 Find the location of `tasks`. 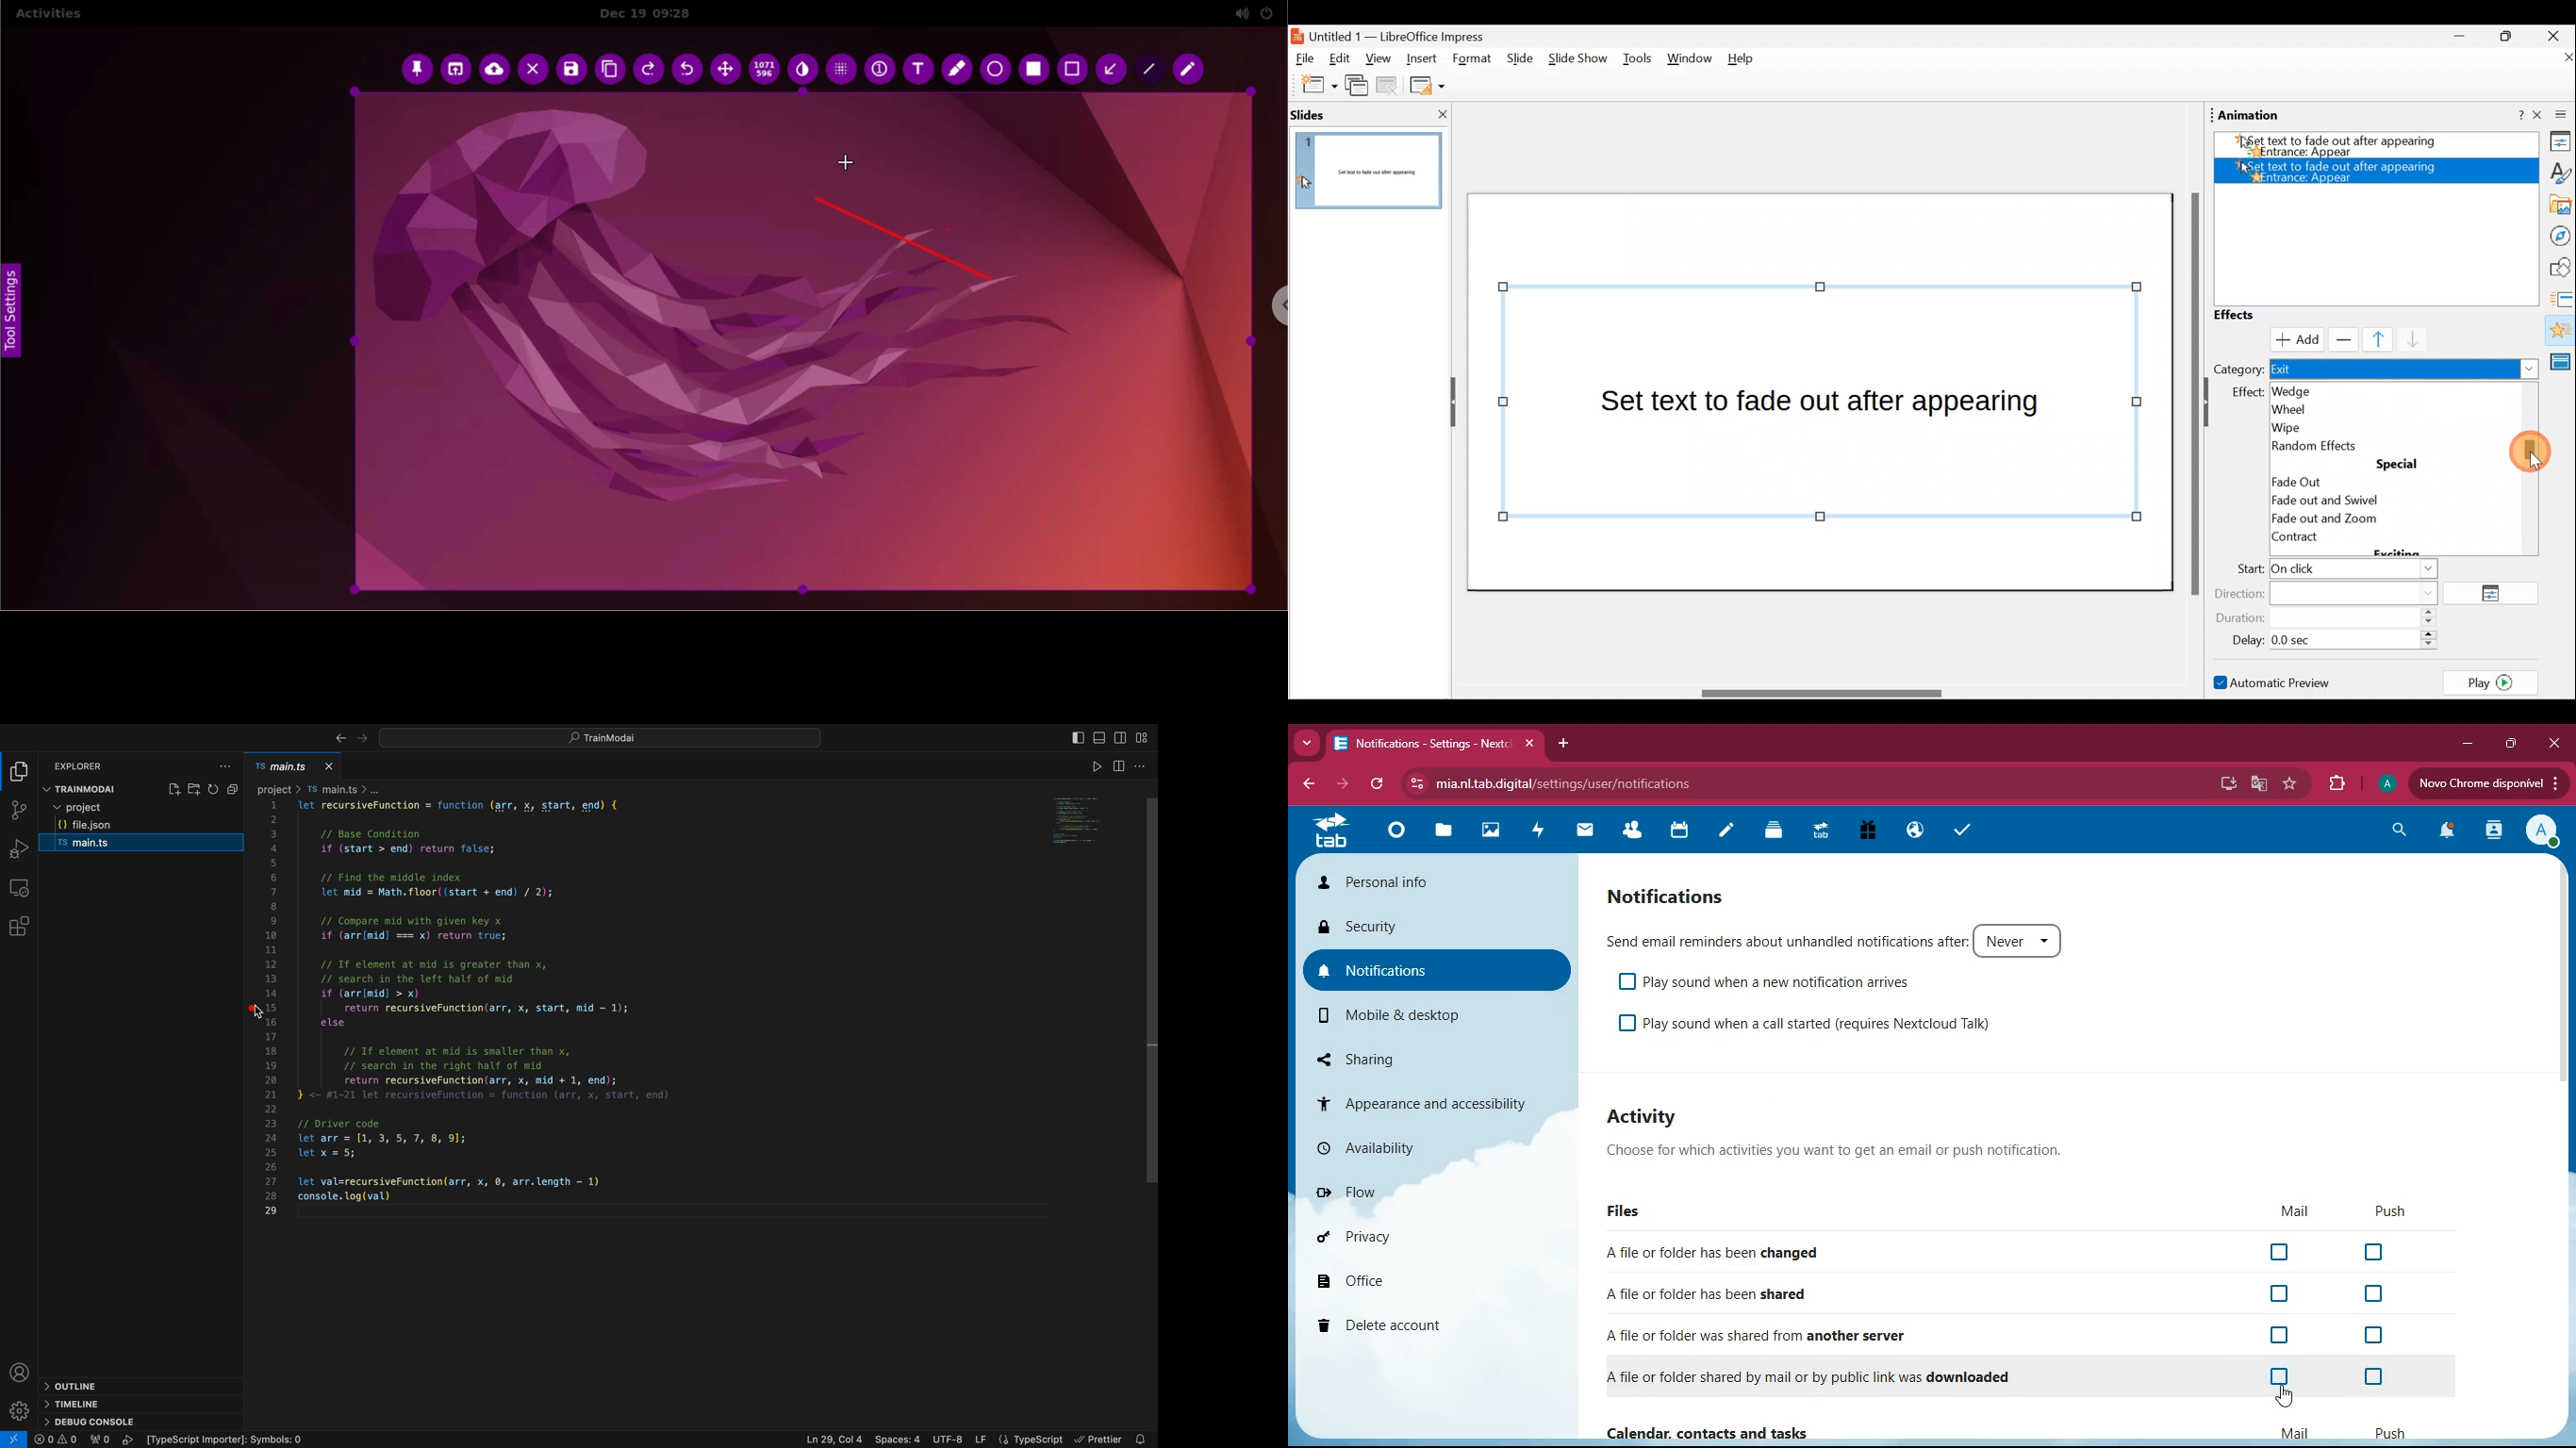

tasks is located at coordinates (1958, 830).